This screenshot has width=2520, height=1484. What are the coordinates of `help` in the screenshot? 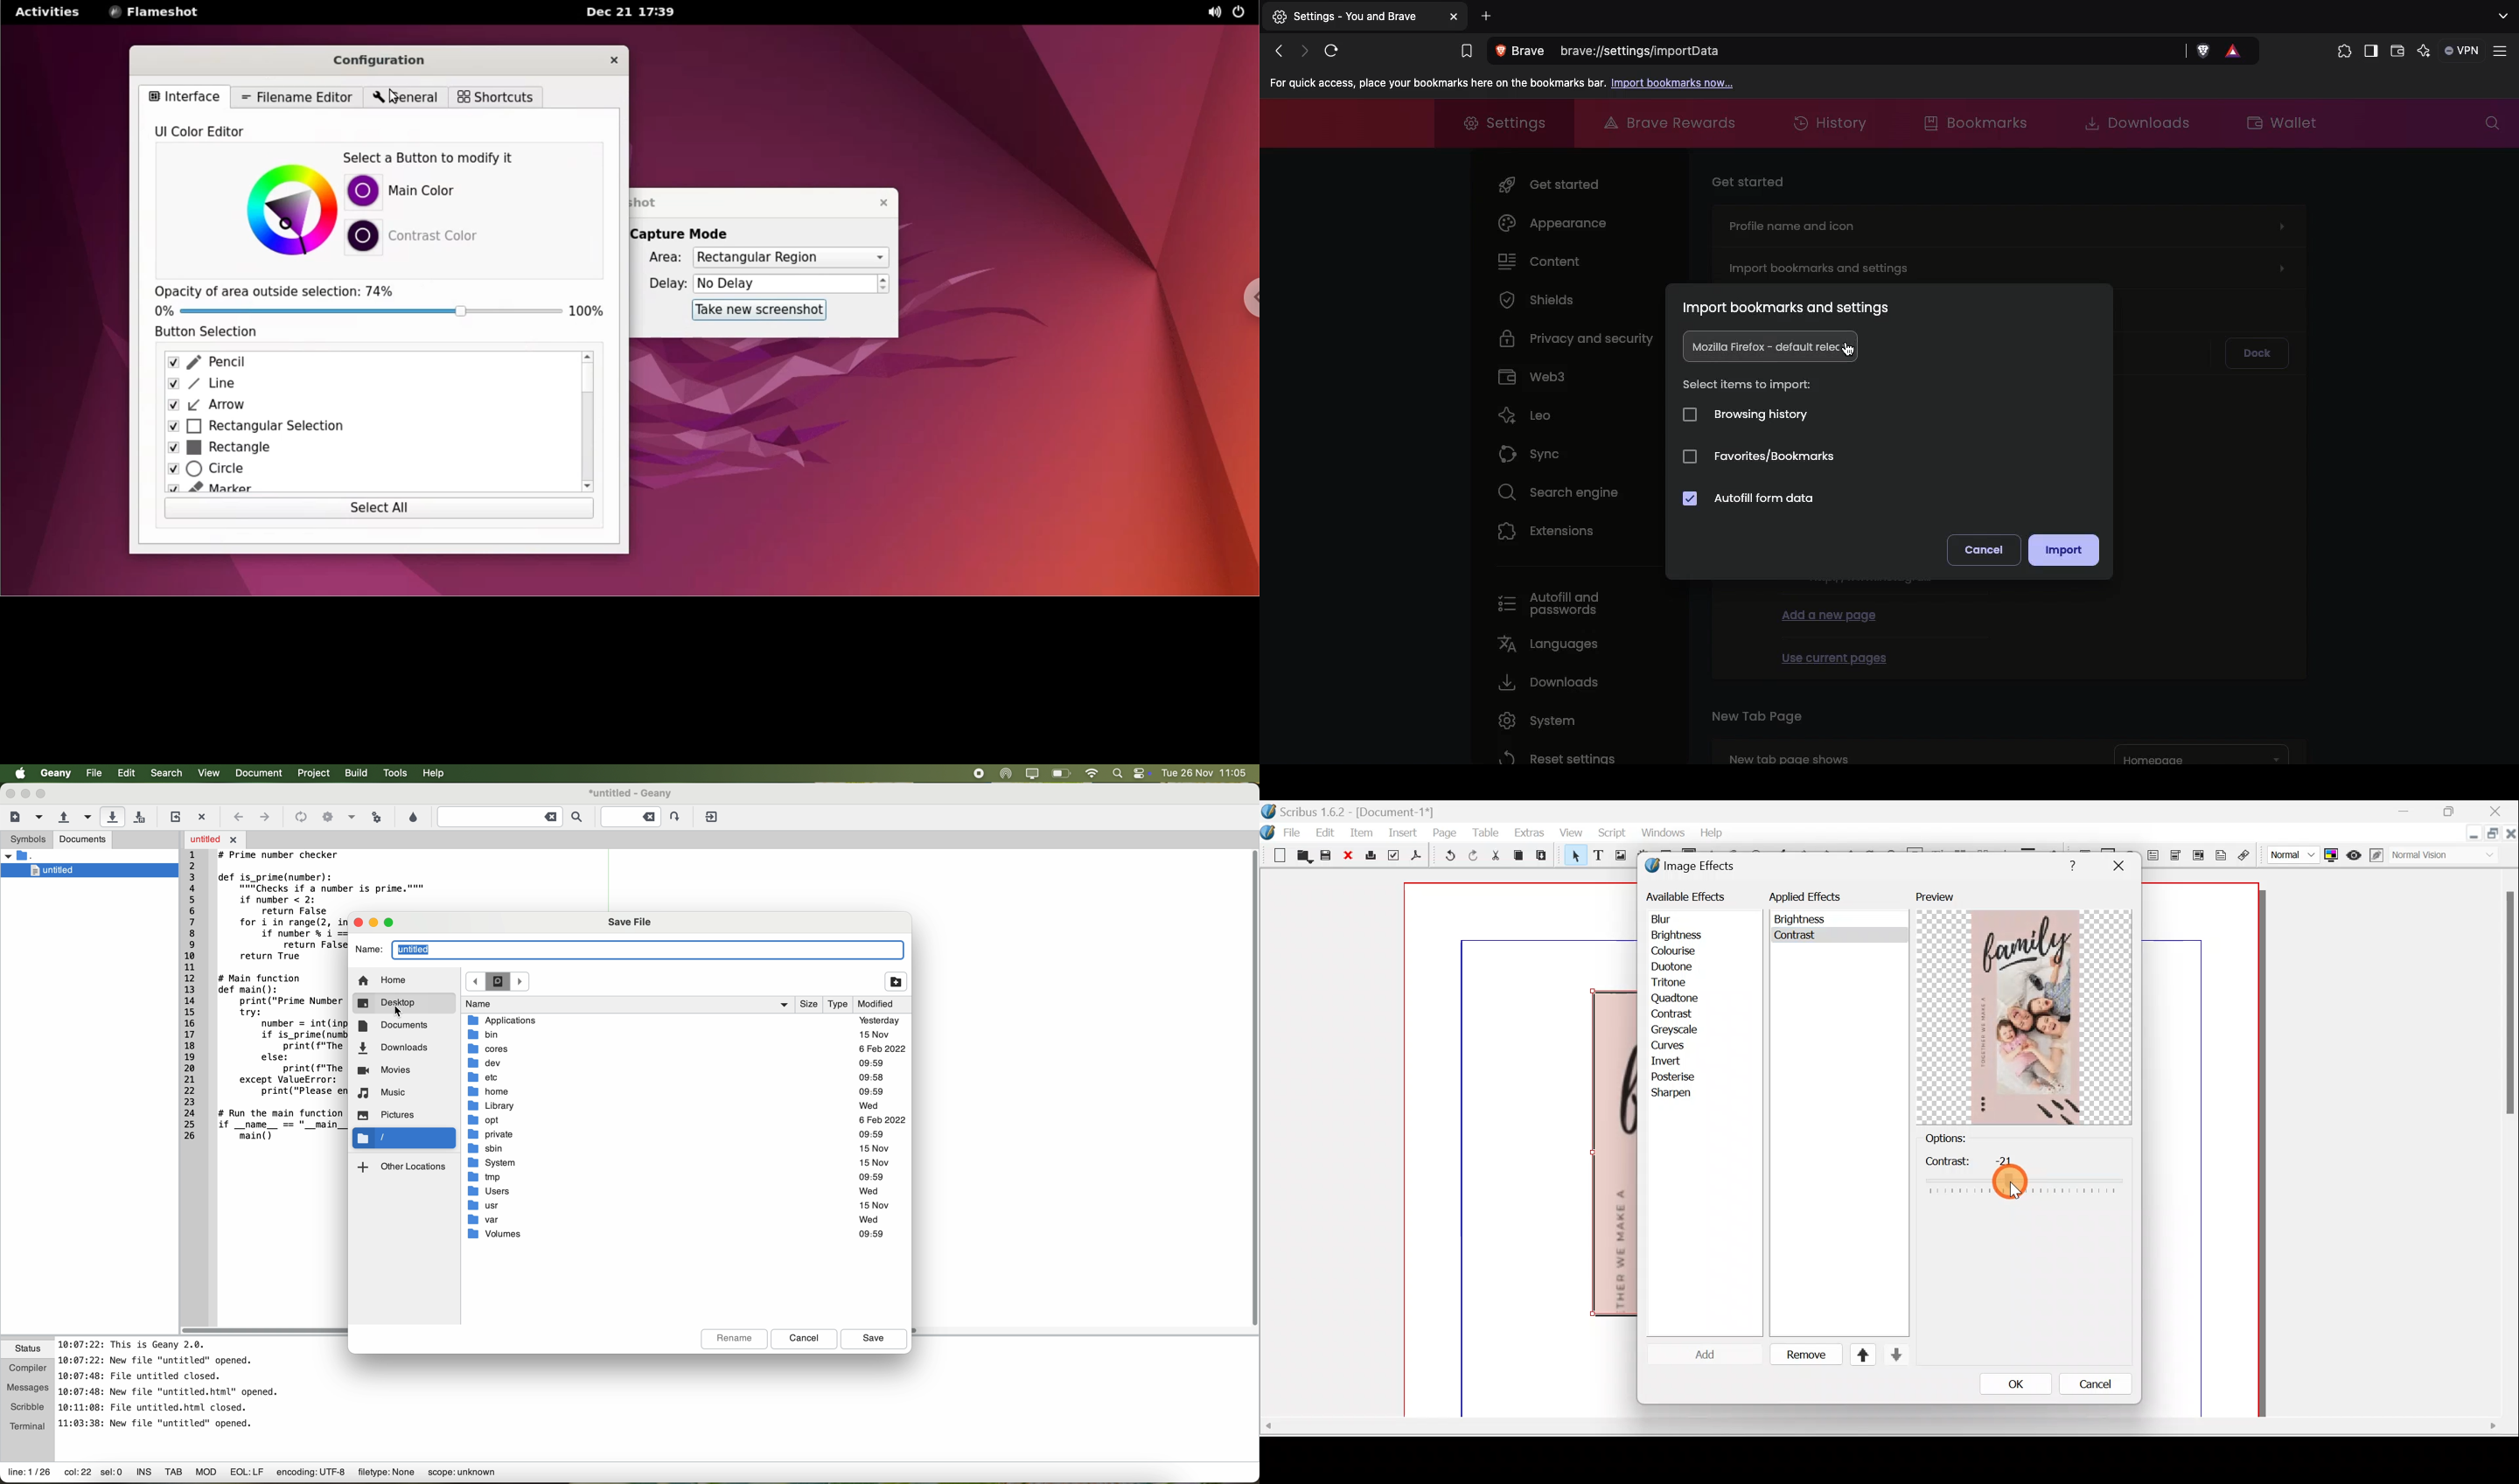 It's located at (437, 775).